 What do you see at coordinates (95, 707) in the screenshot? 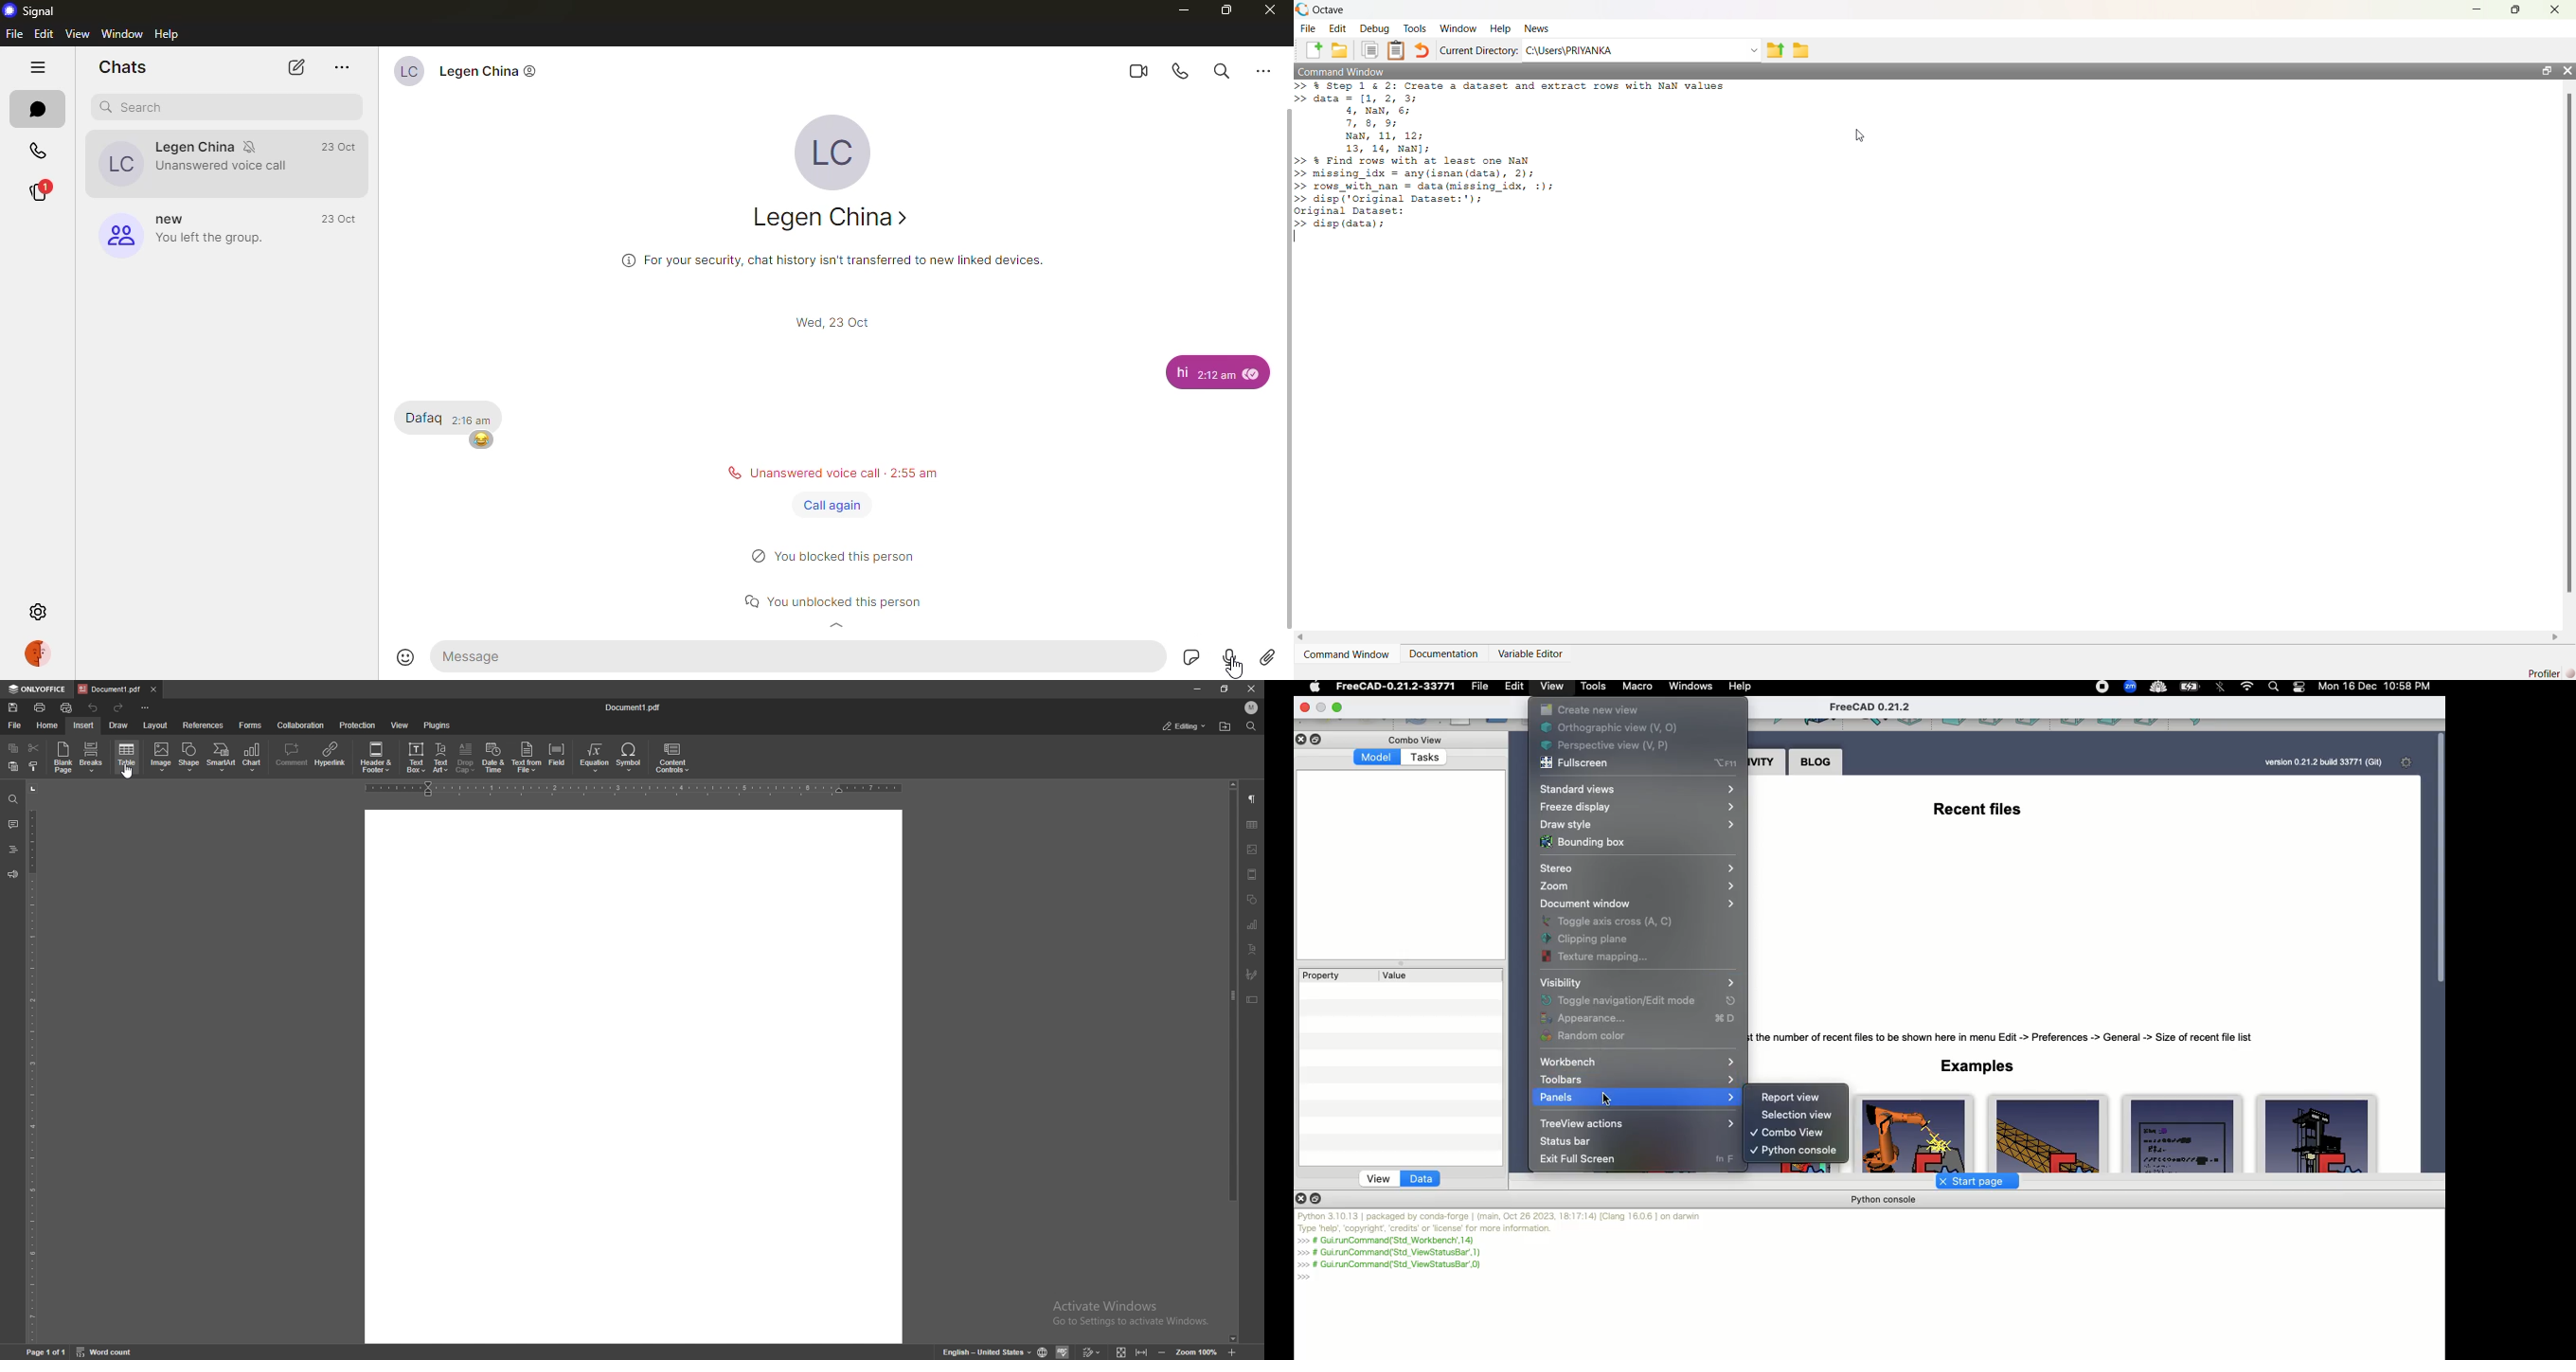
I see `undo` at bounding box center [95, 707].